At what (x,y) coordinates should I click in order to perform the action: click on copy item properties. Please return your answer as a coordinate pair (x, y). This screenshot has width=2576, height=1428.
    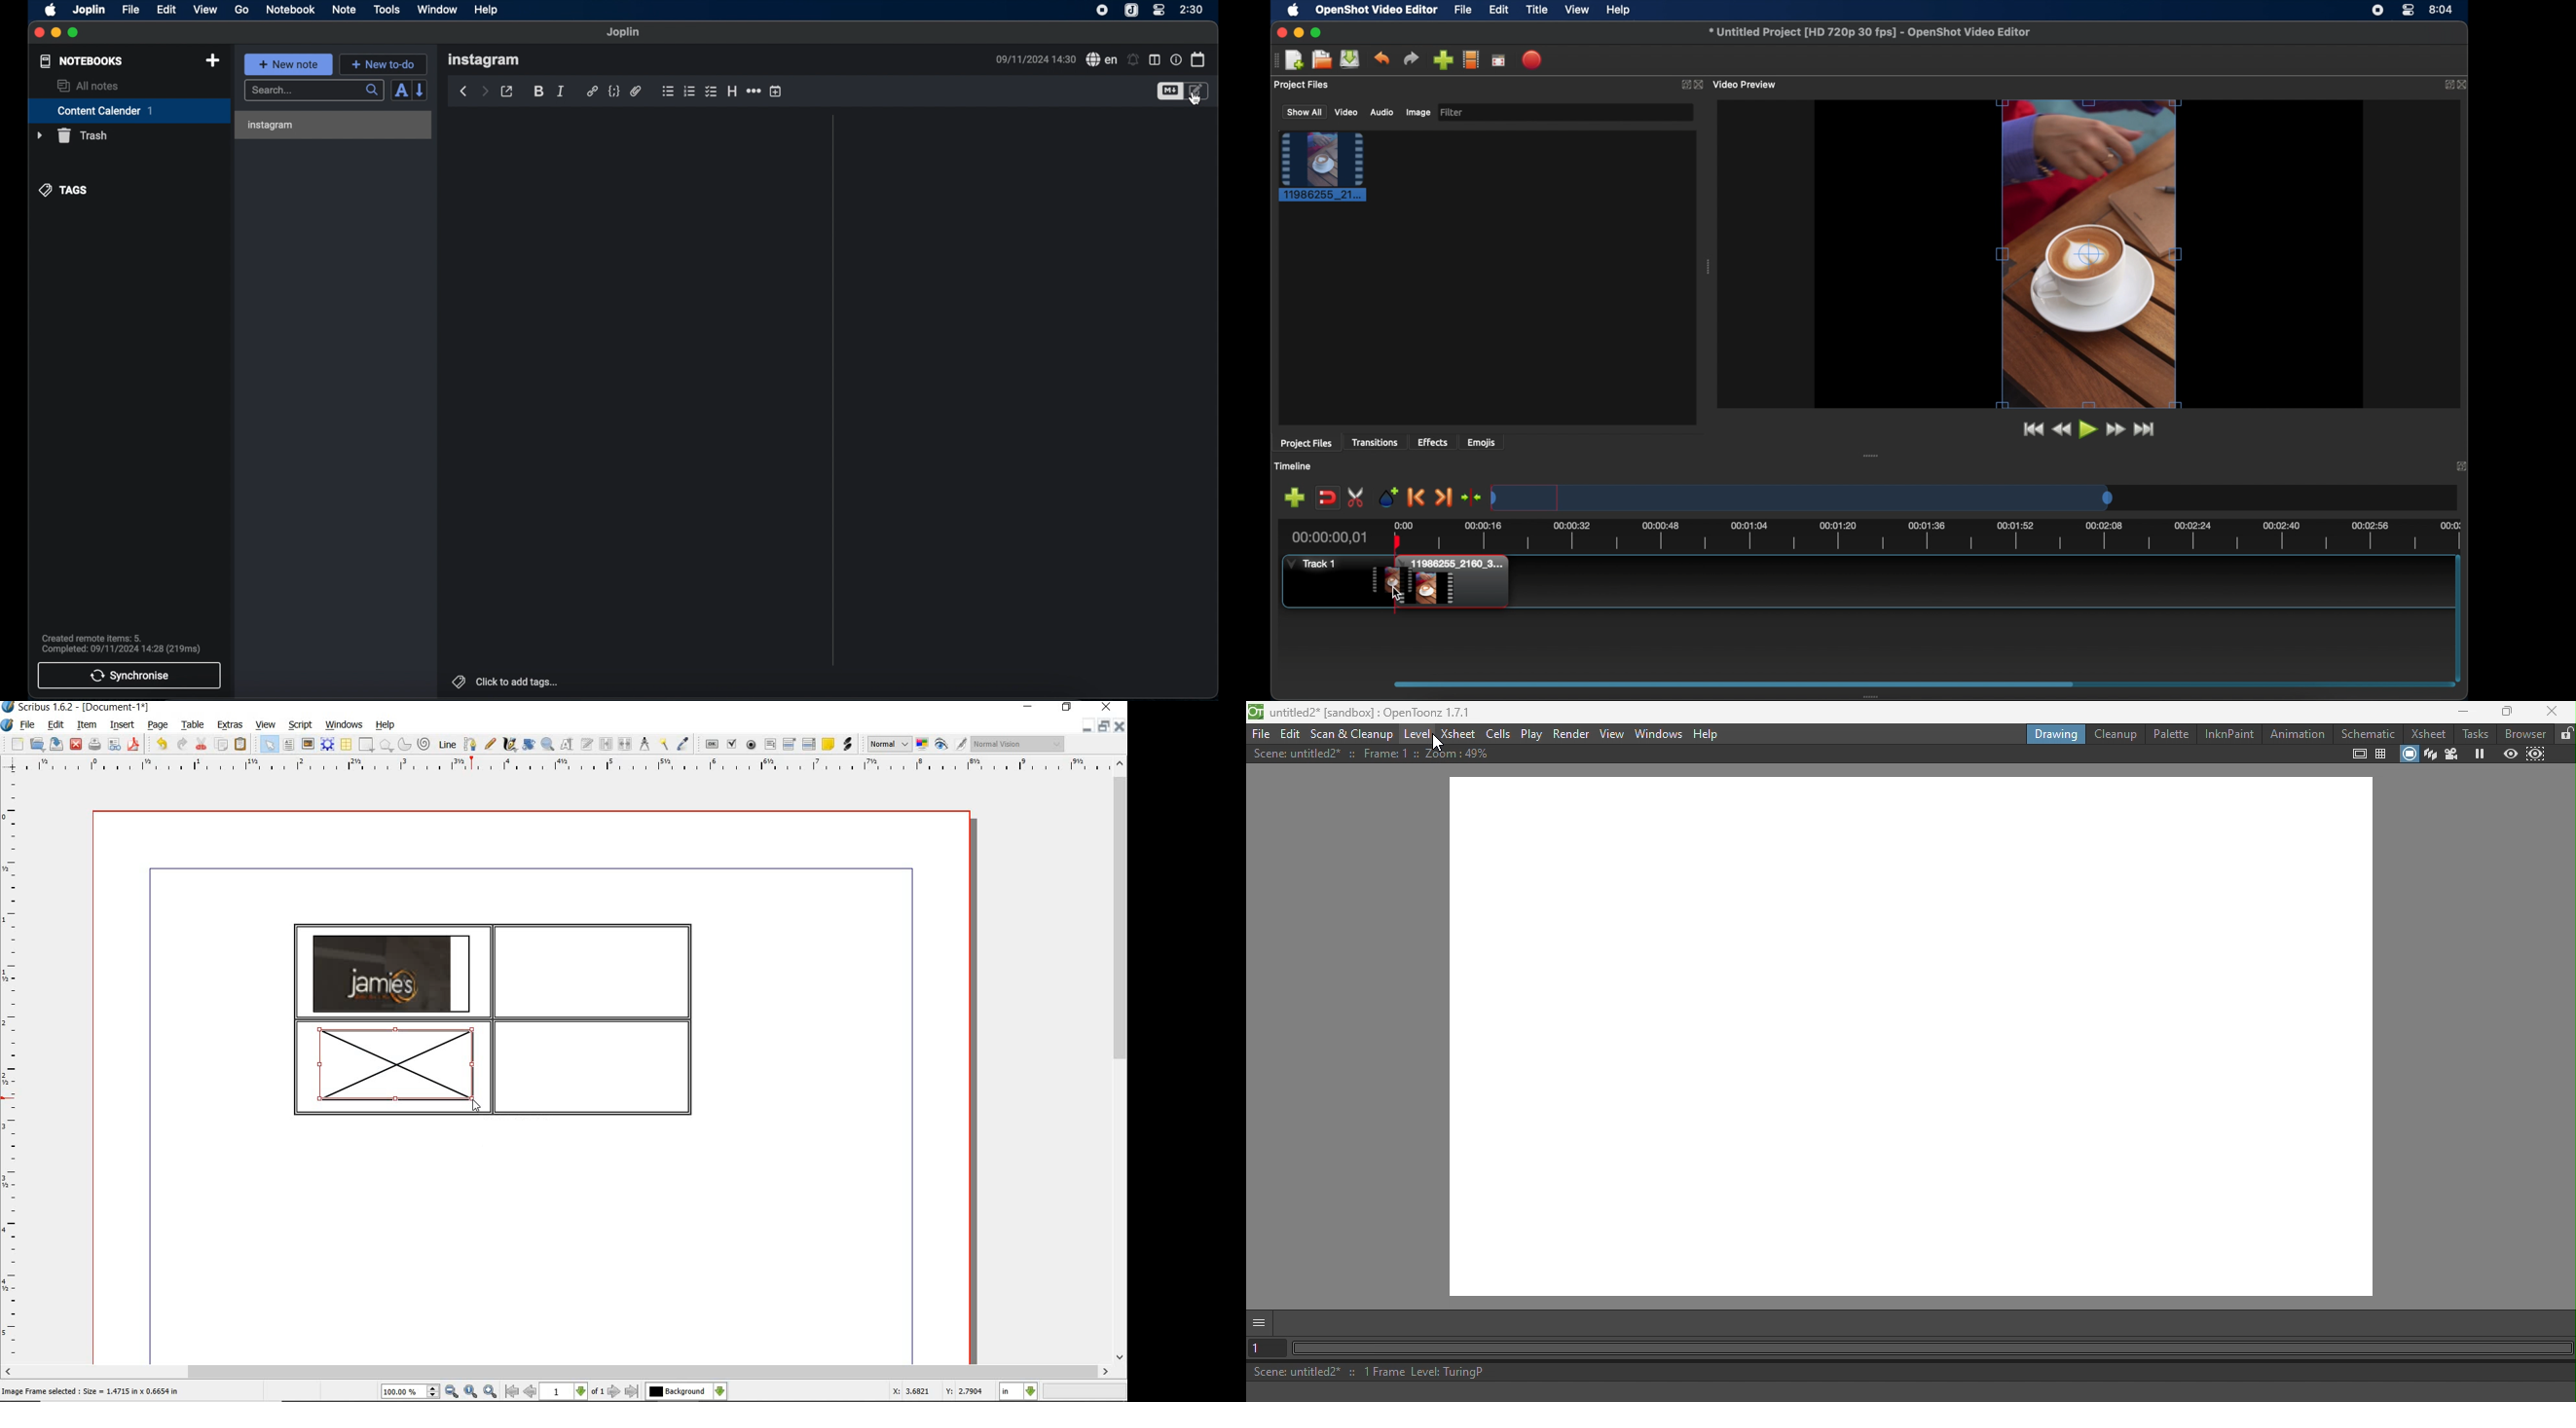
    Looking at the image, I should click on (663, 745).